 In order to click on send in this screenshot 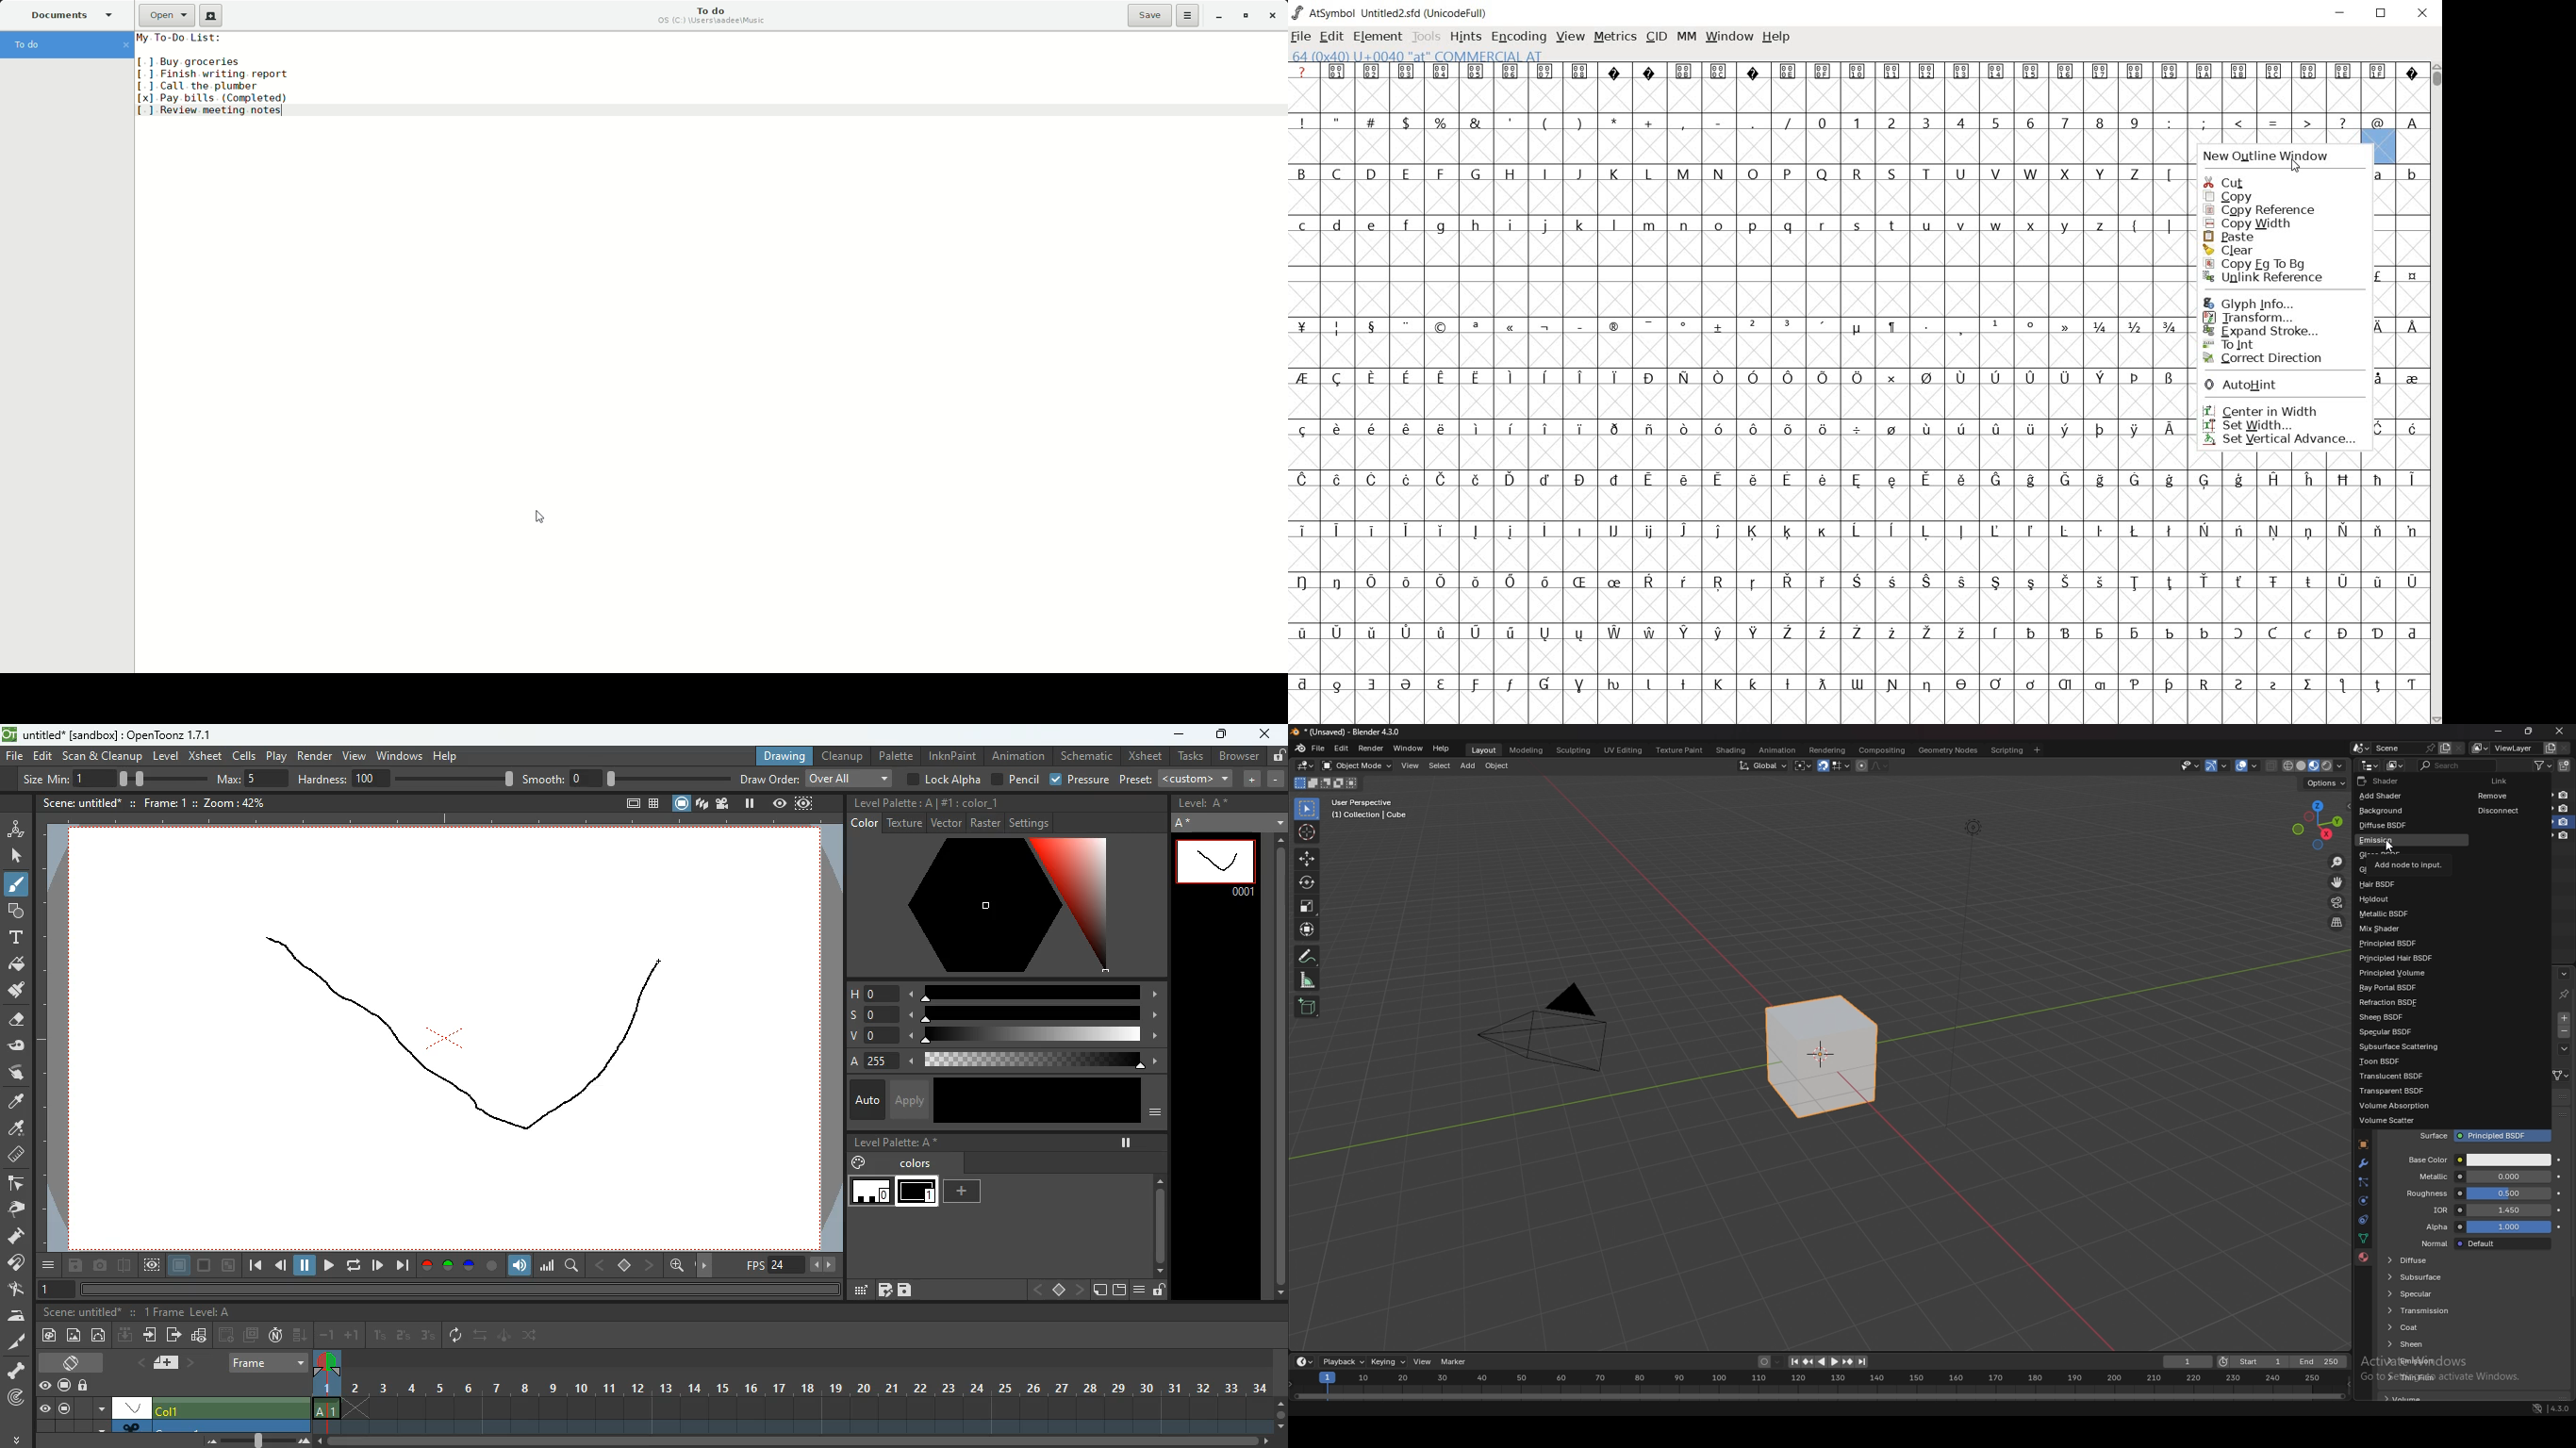, I will do `click(173, 1334)`.